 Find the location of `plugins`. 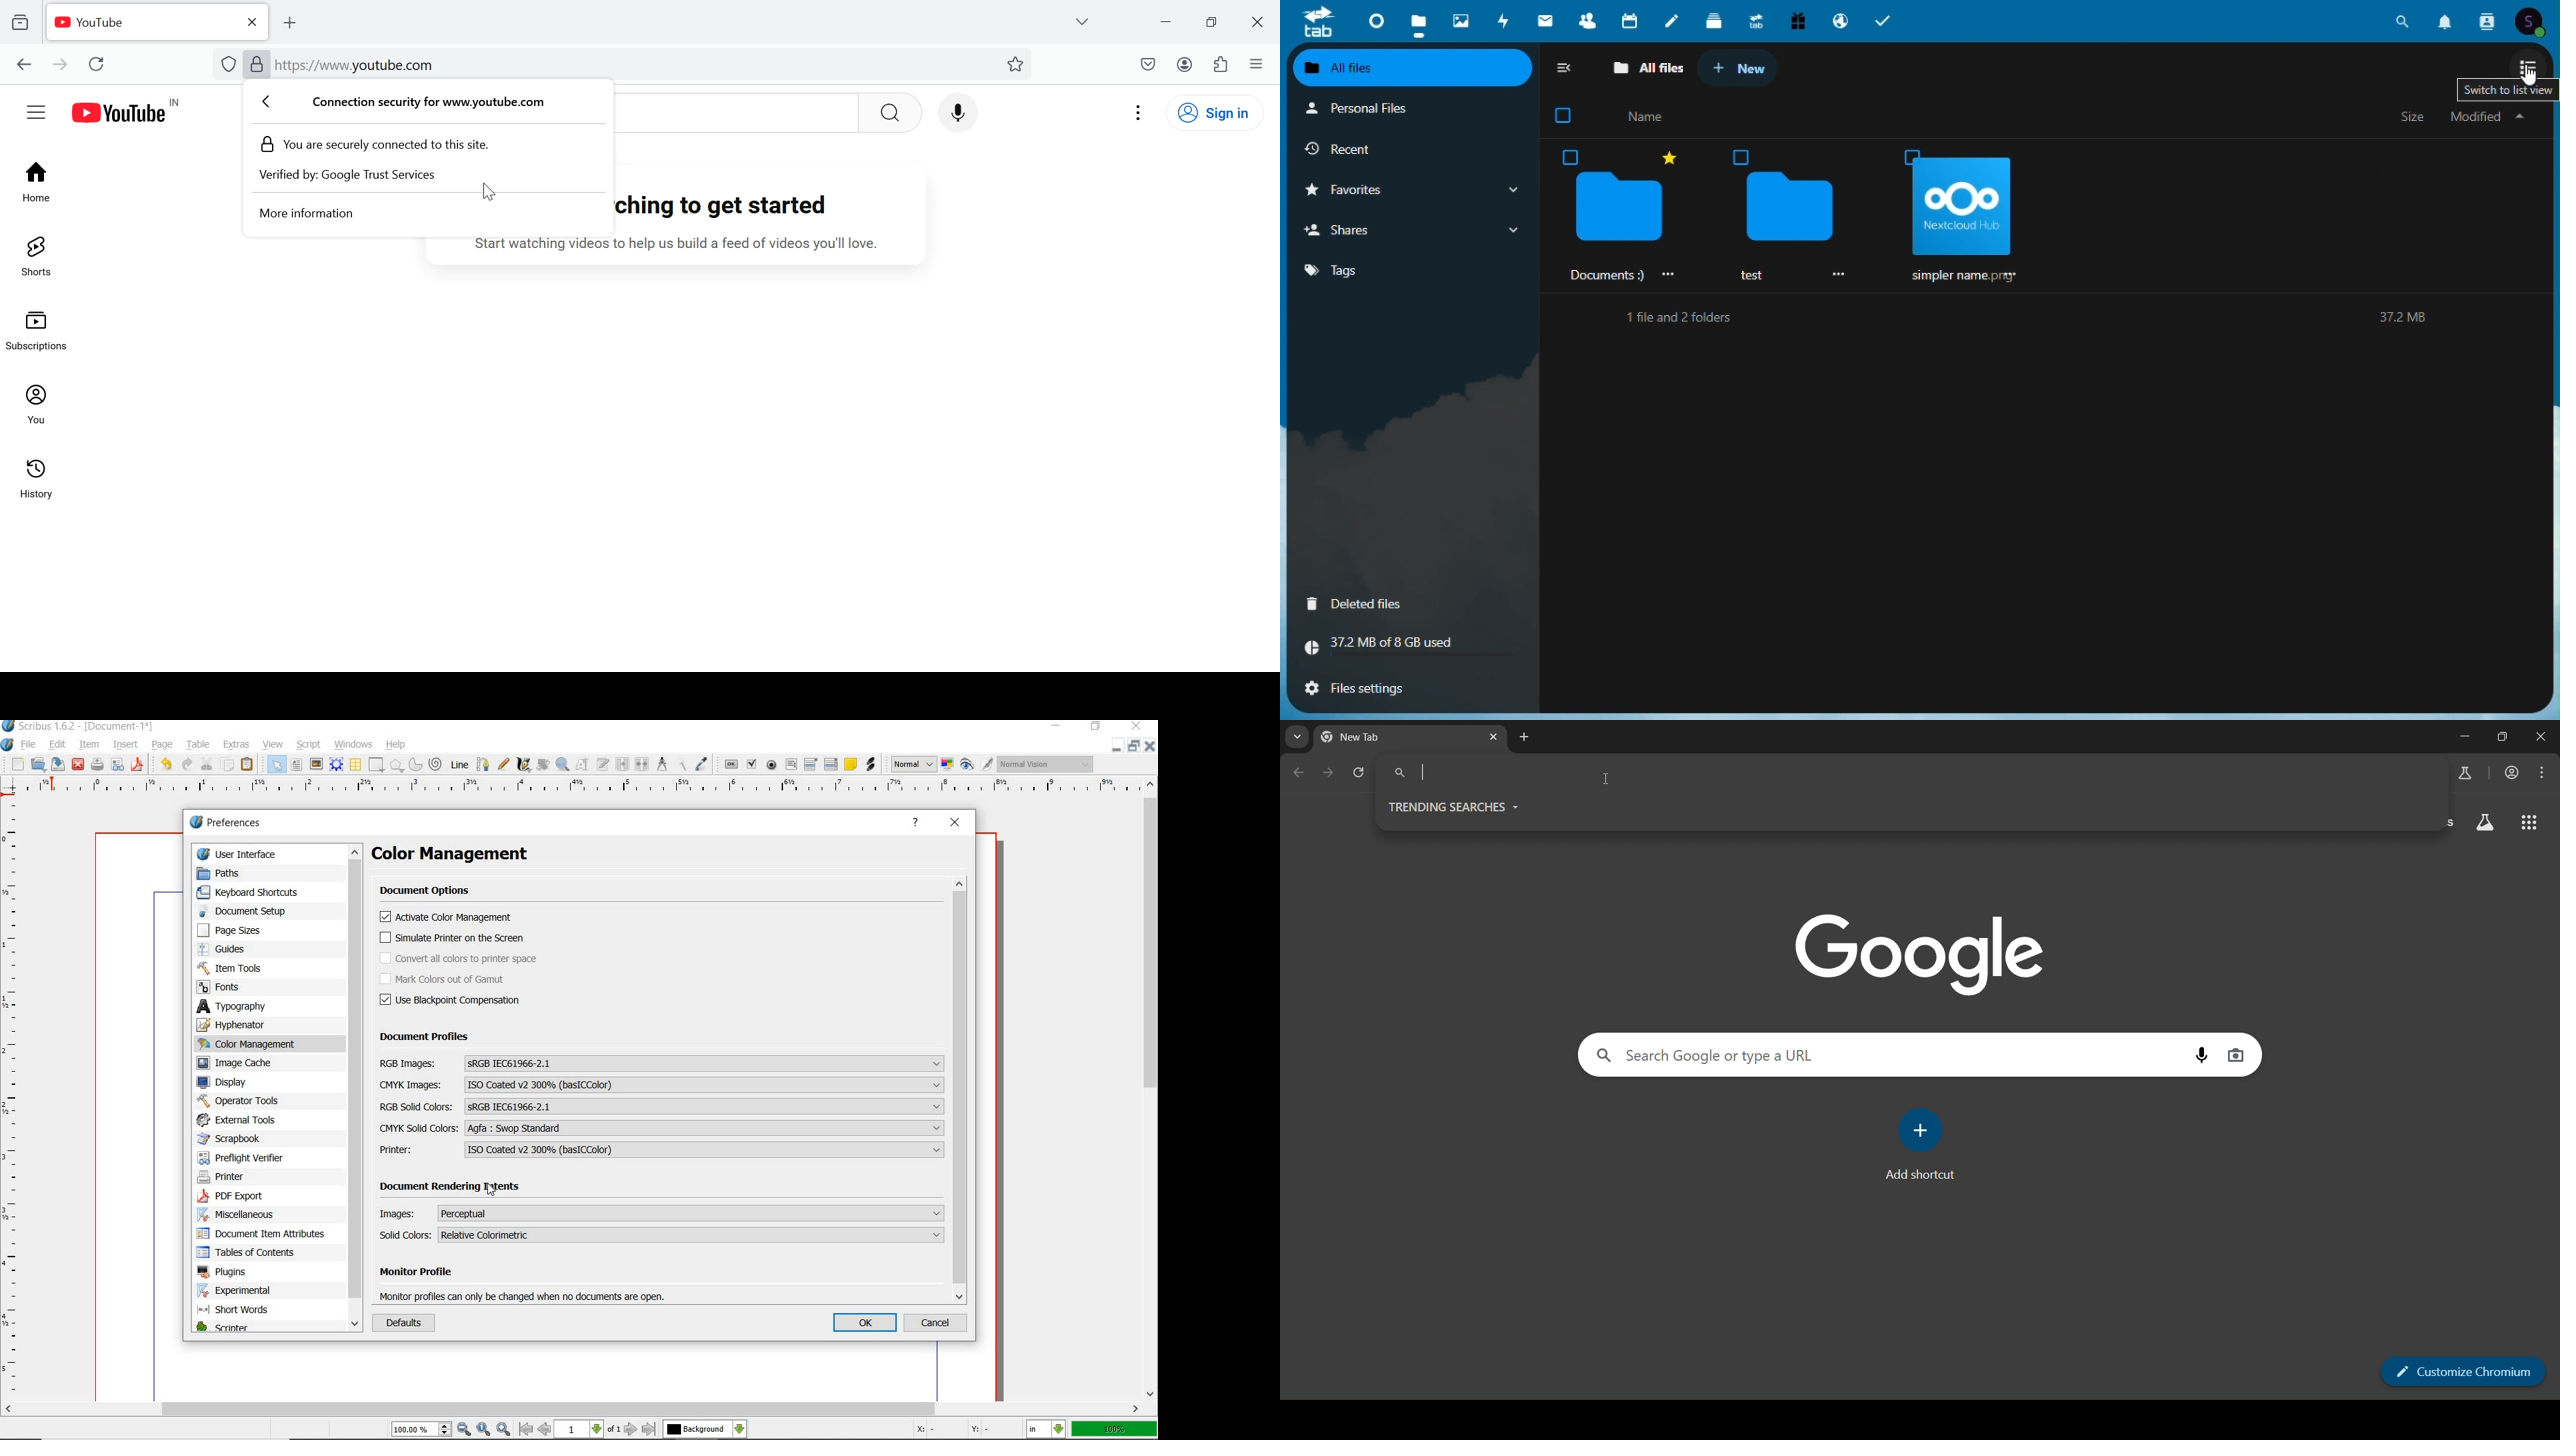

plugins is located at coordinates (263, 1272).